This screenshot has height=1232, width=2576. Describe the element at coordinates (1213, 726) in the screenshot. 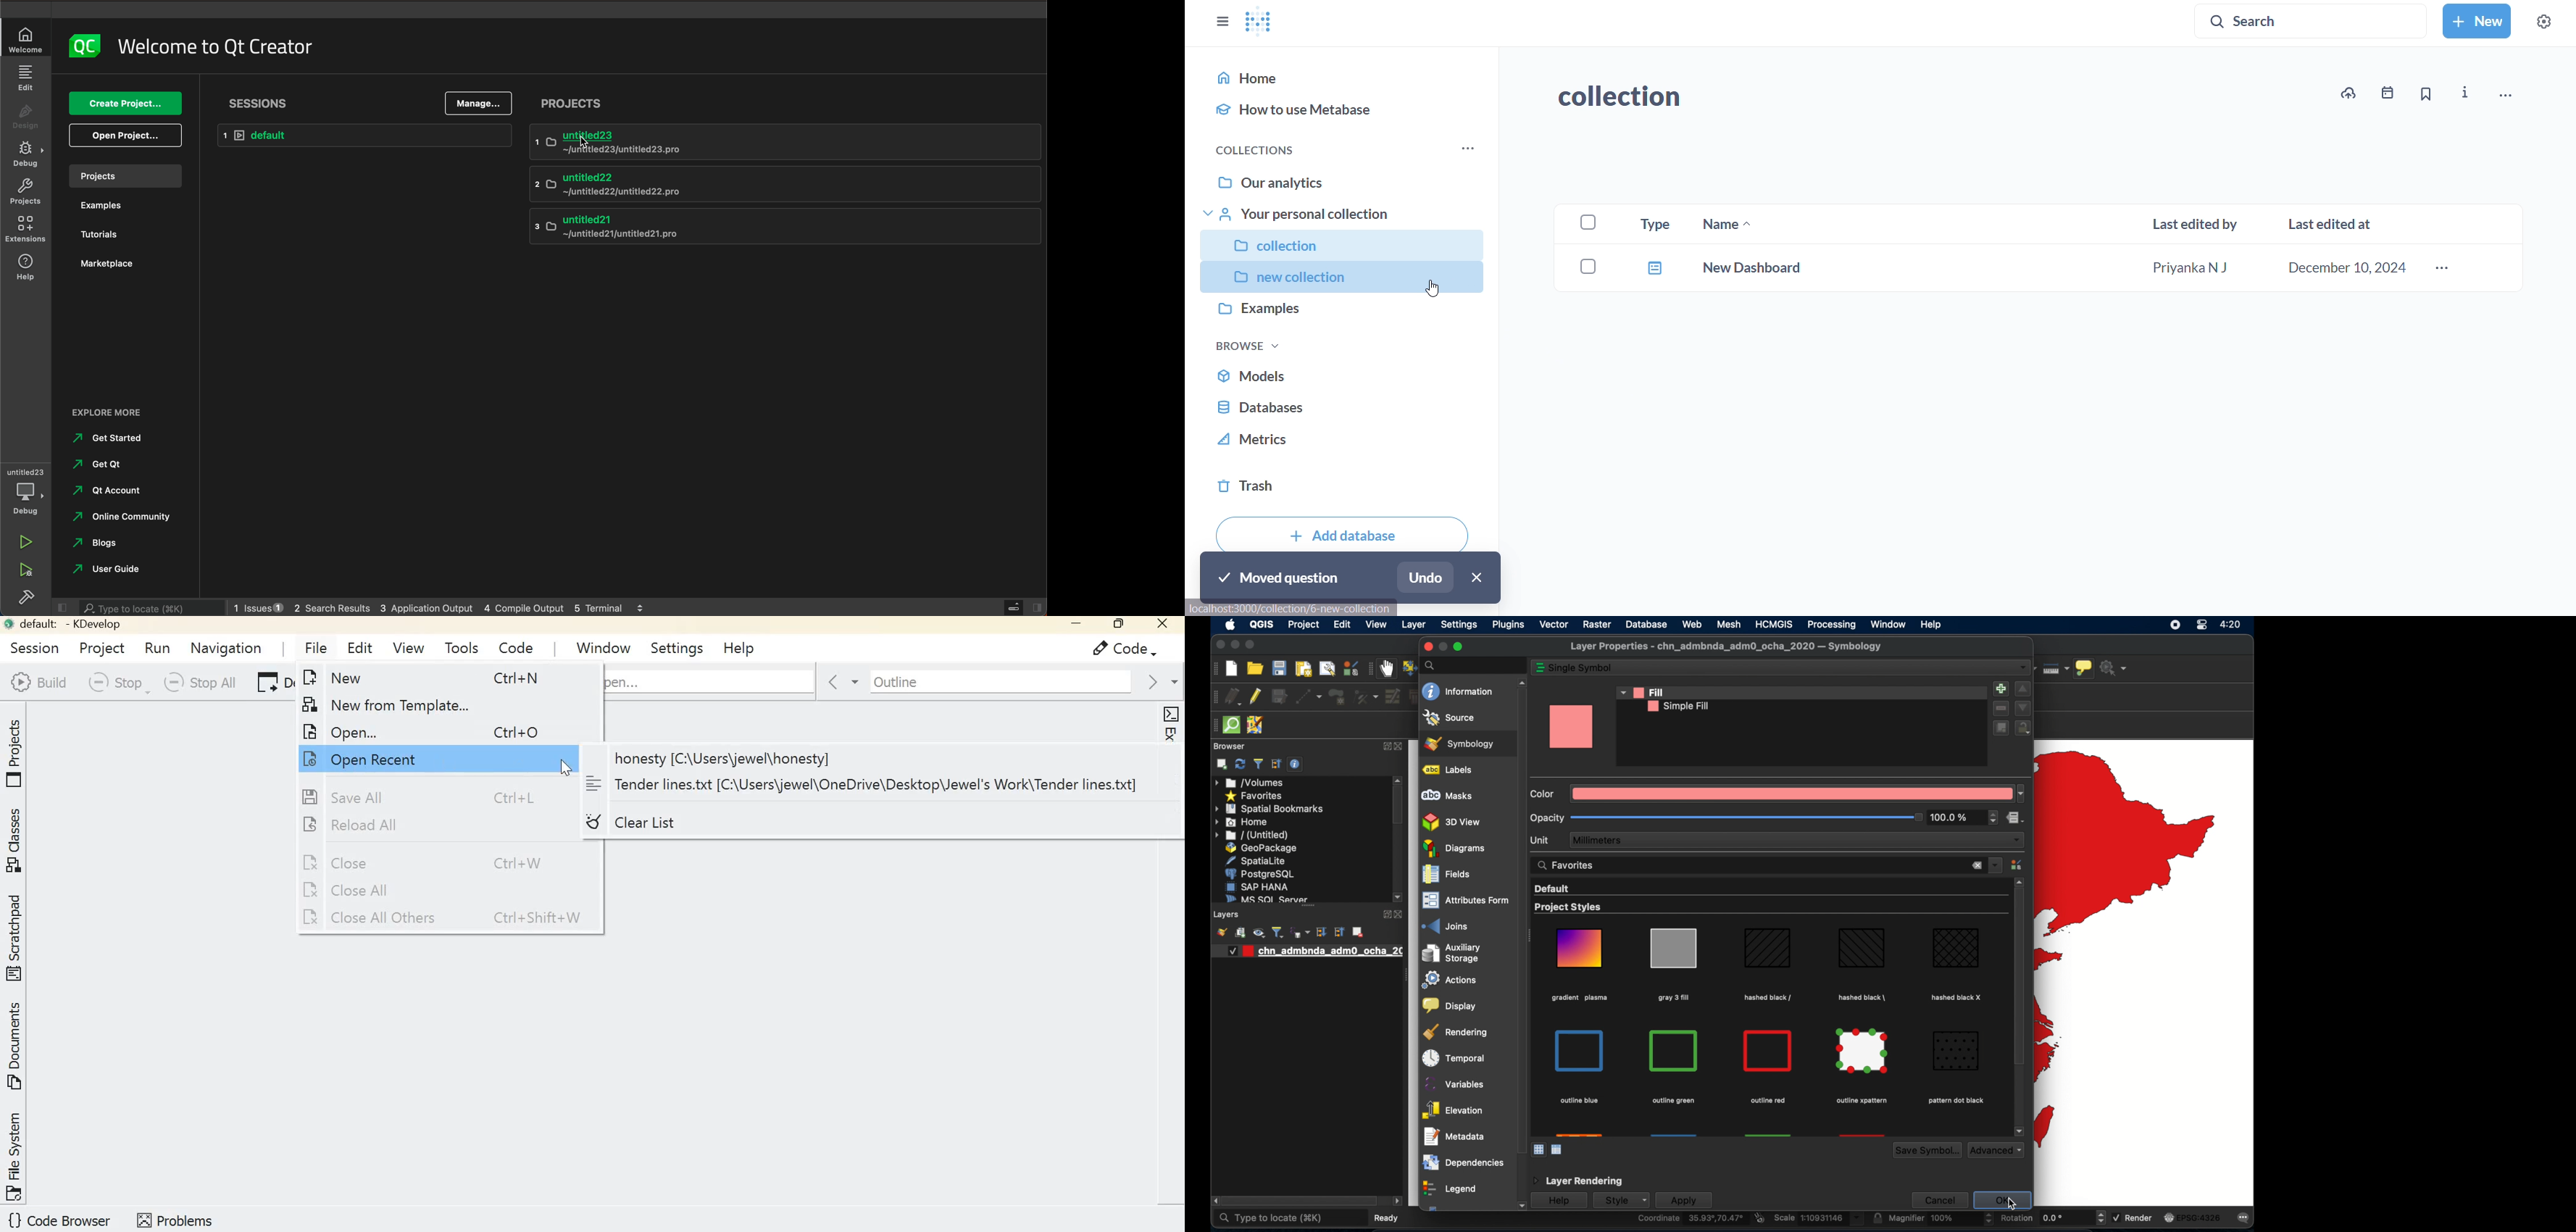

I see `drag handle` at that location.